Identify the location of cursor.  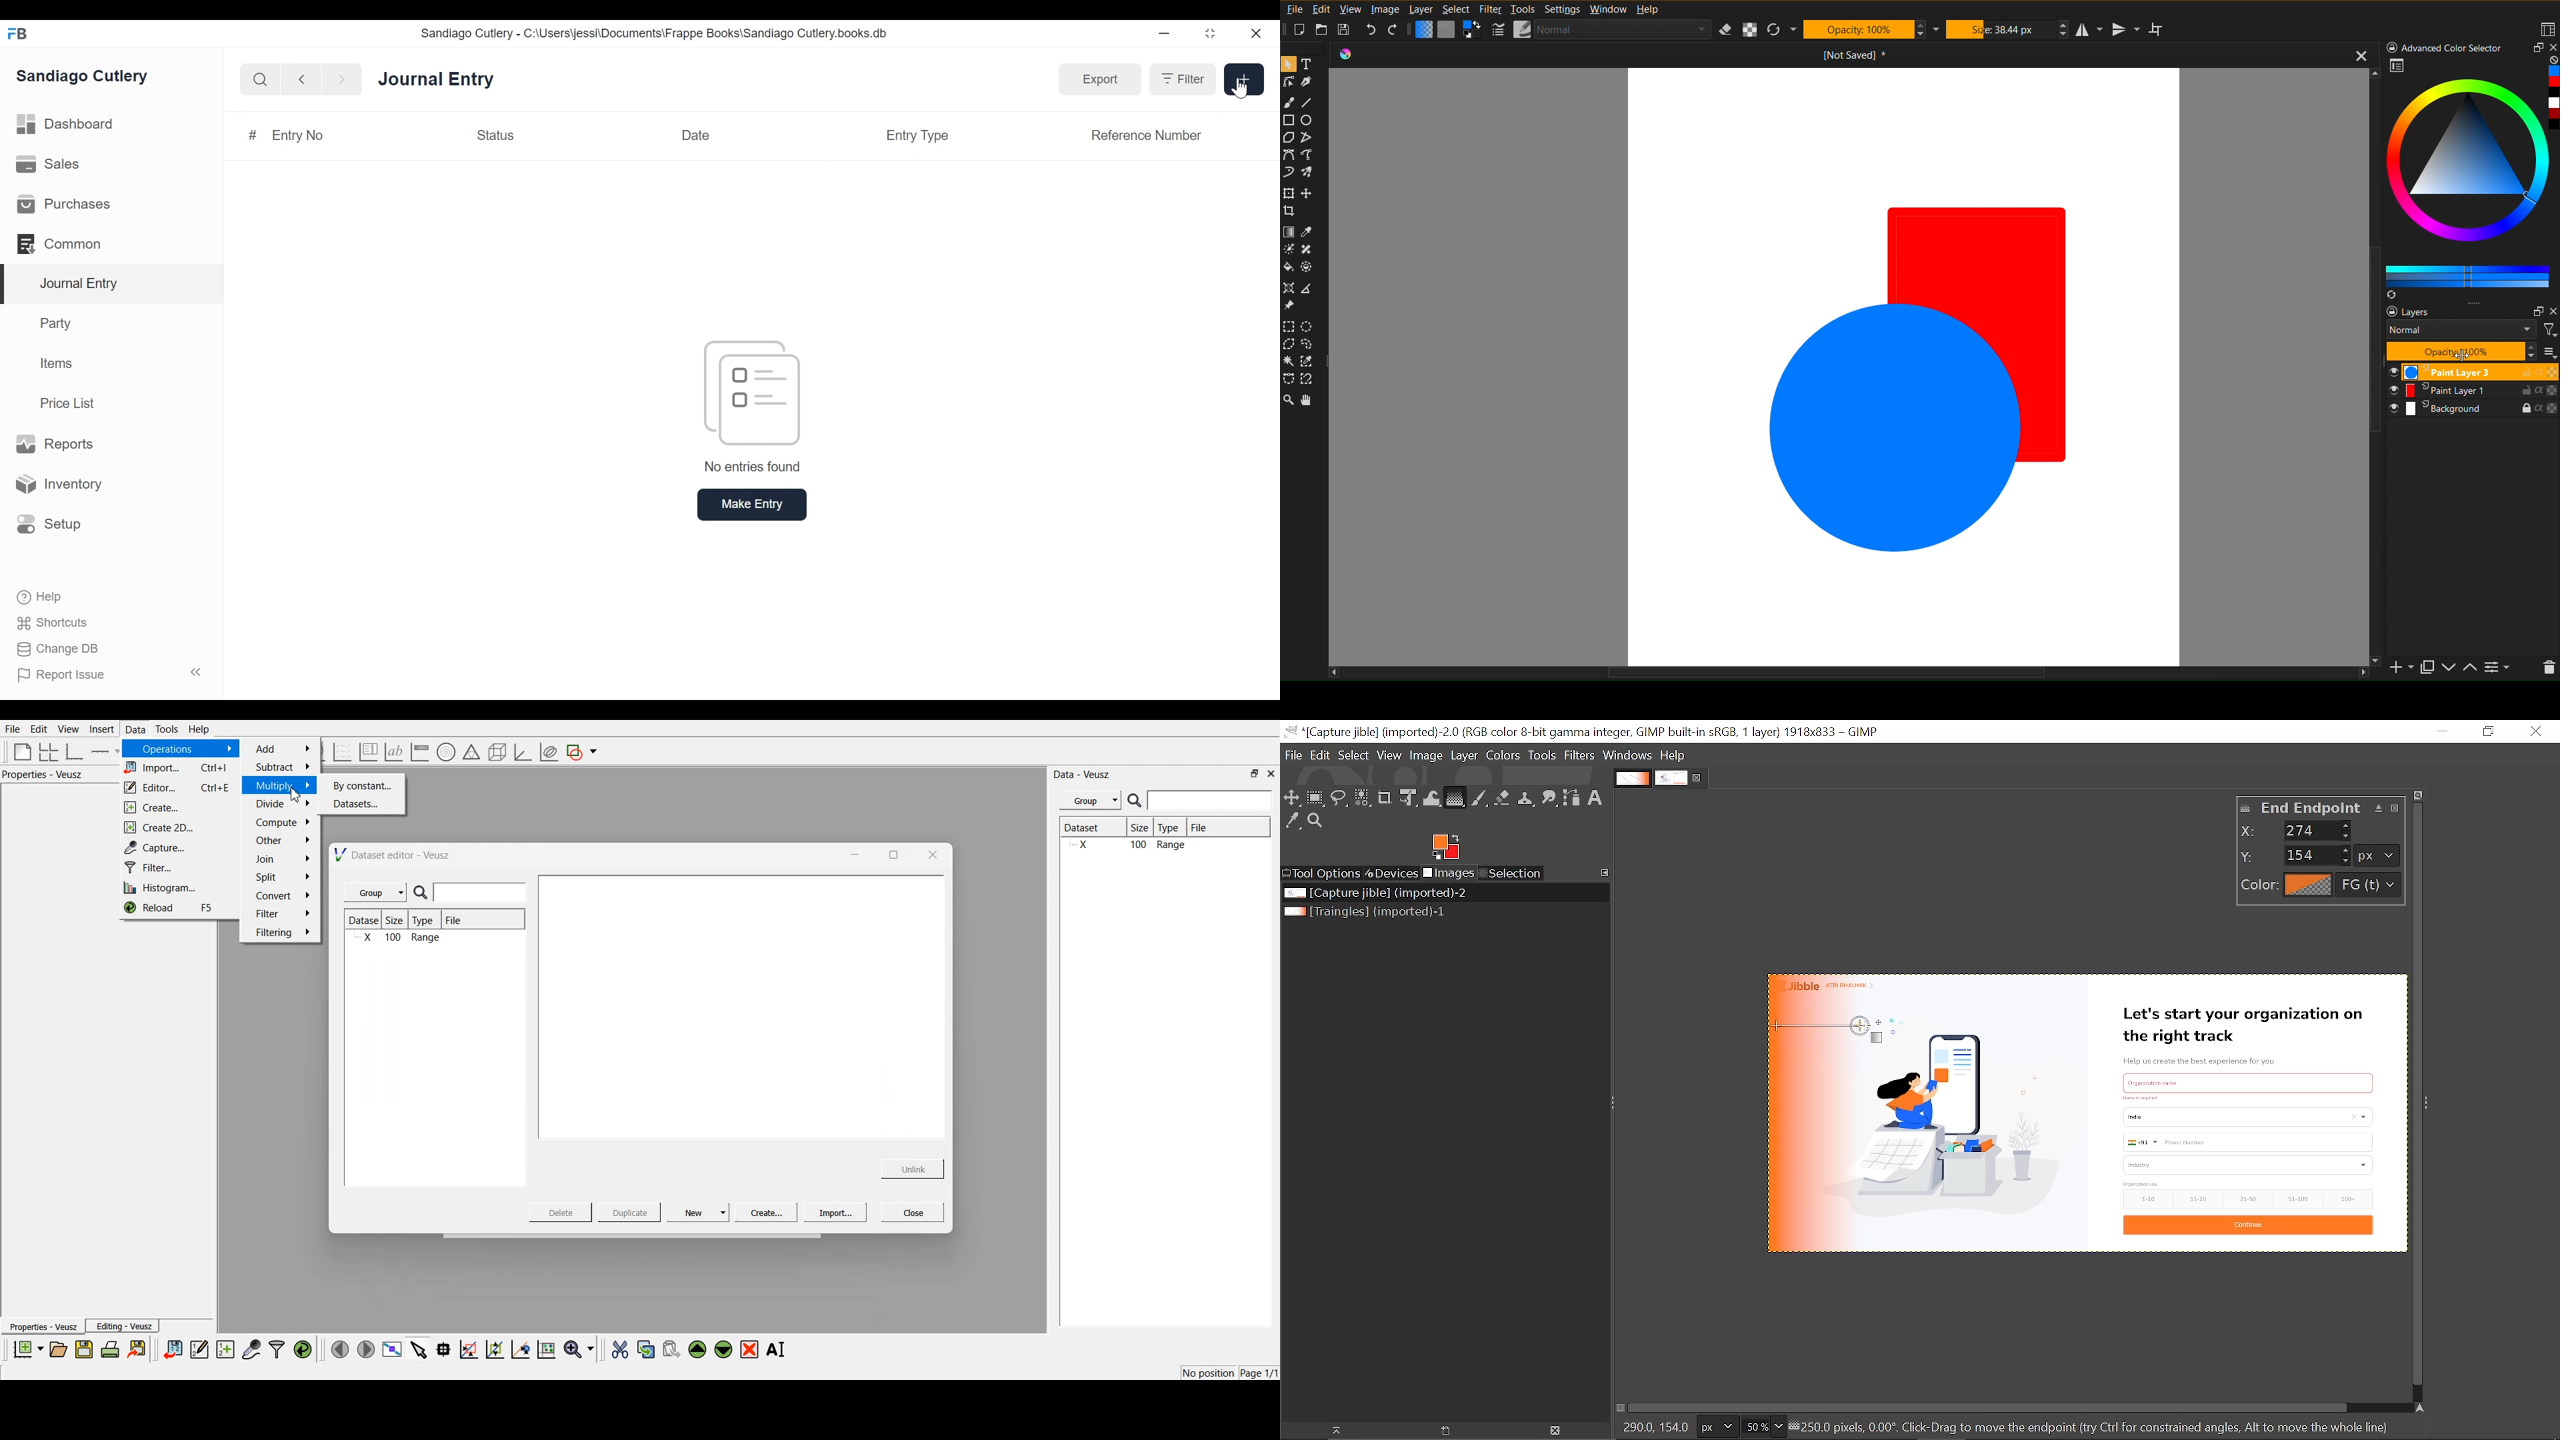
(2459, 354).